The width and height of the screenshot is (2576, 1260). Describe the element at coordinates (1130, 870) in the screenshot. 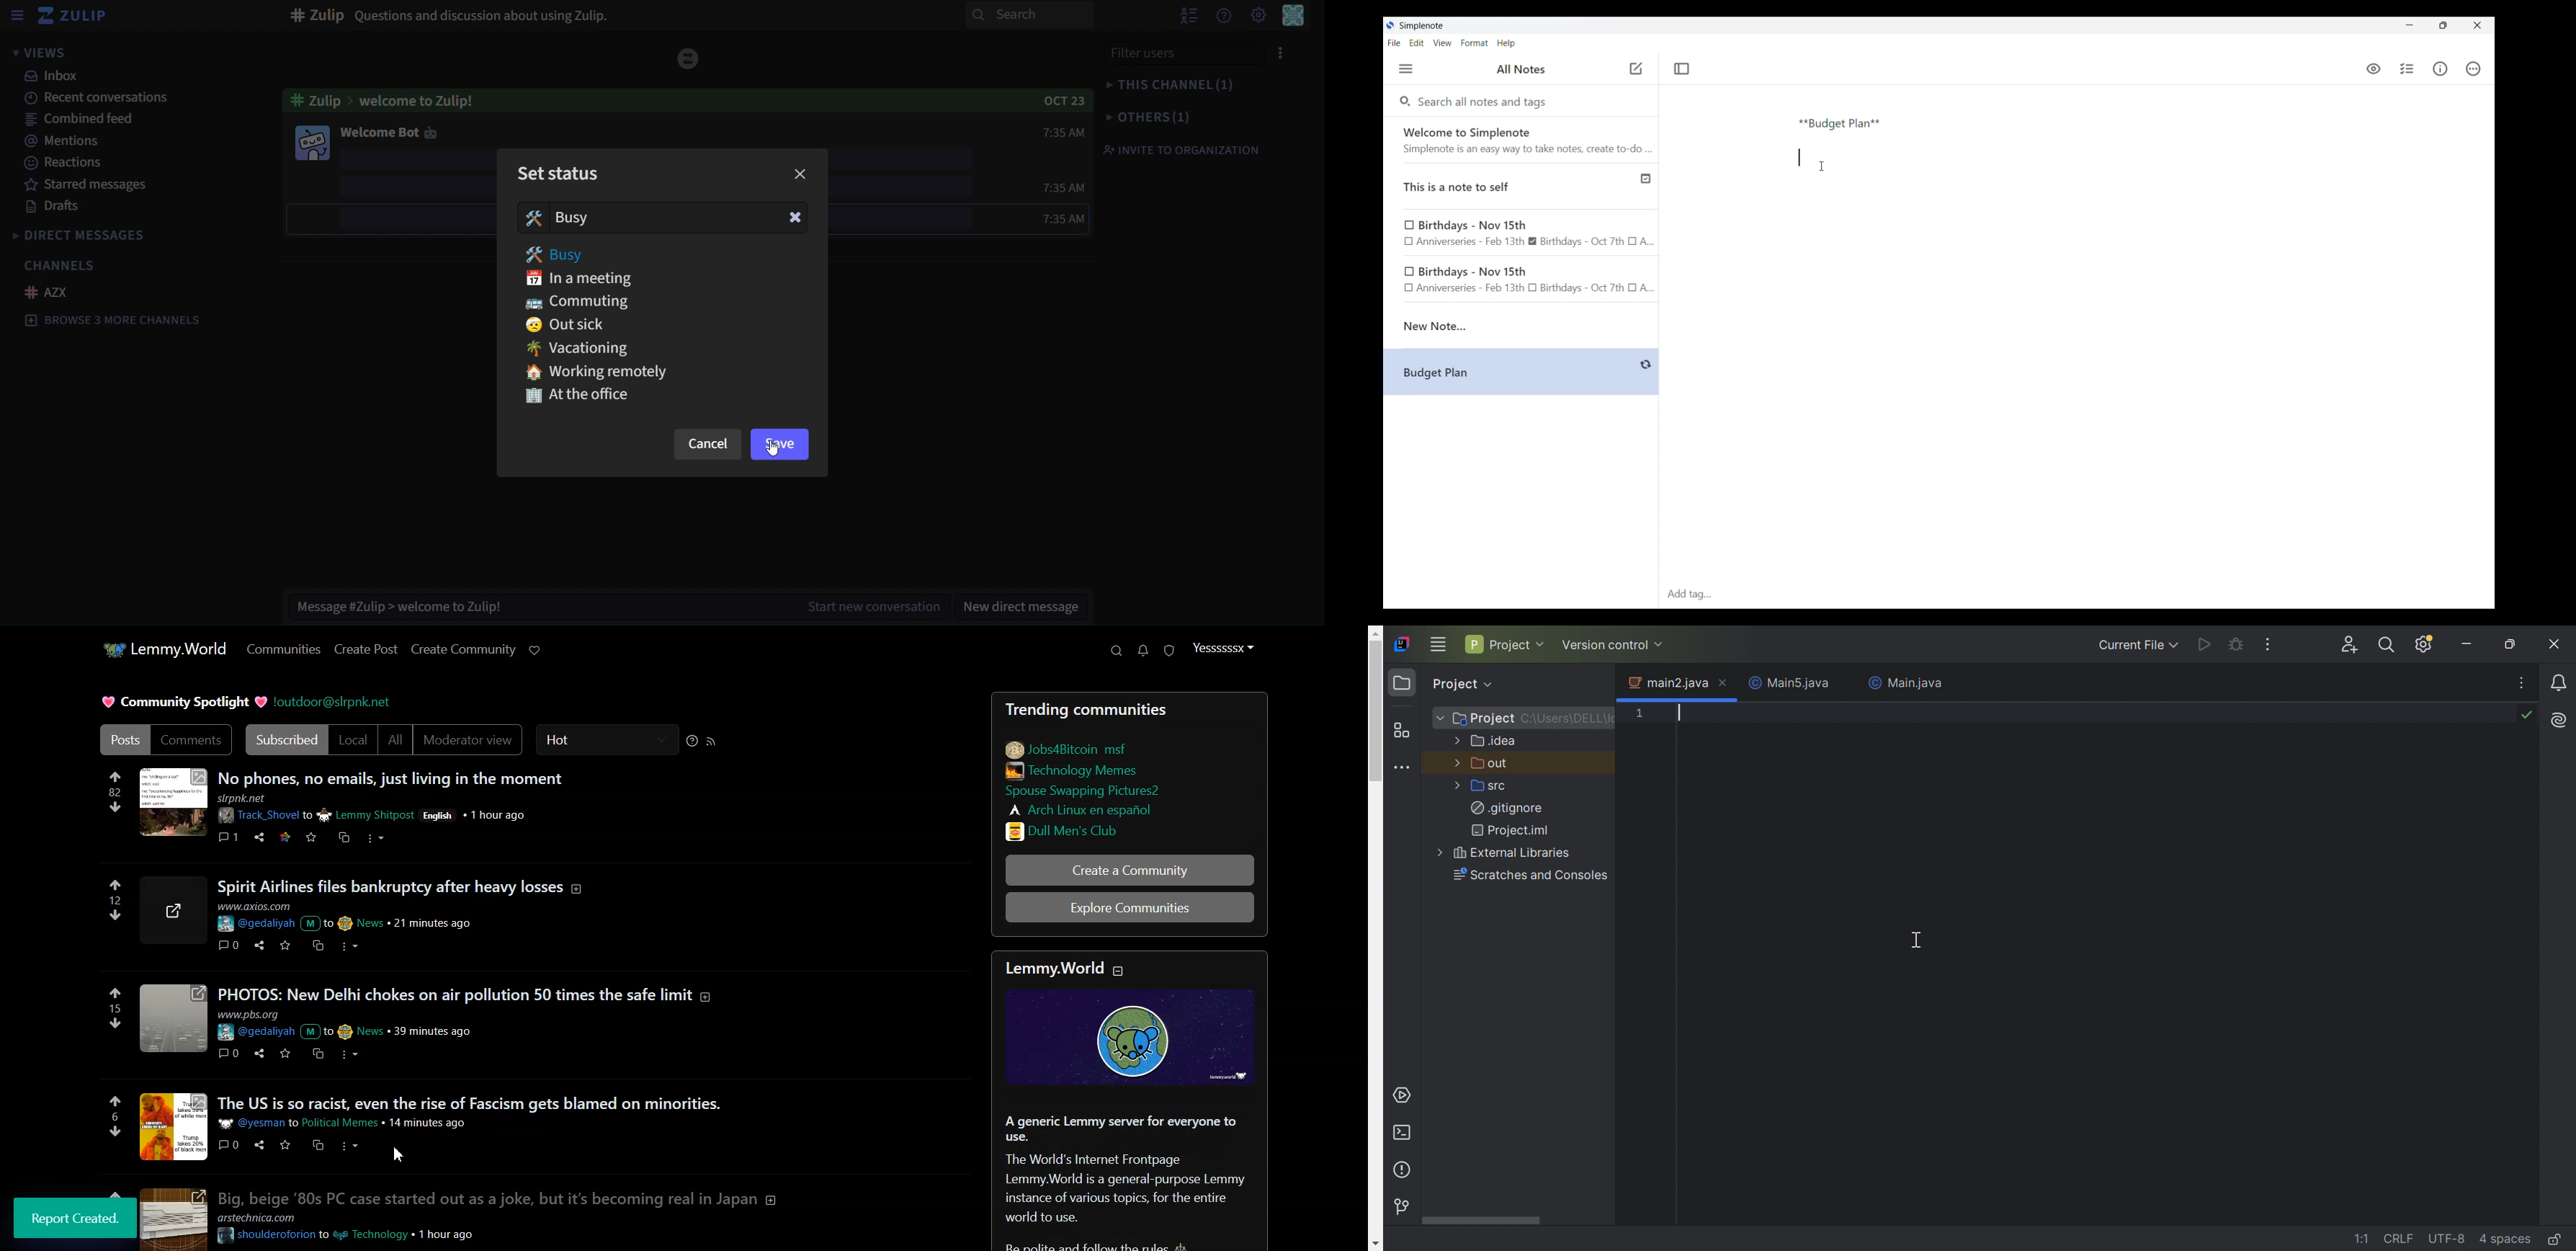

I see `Create a Community` at that location.